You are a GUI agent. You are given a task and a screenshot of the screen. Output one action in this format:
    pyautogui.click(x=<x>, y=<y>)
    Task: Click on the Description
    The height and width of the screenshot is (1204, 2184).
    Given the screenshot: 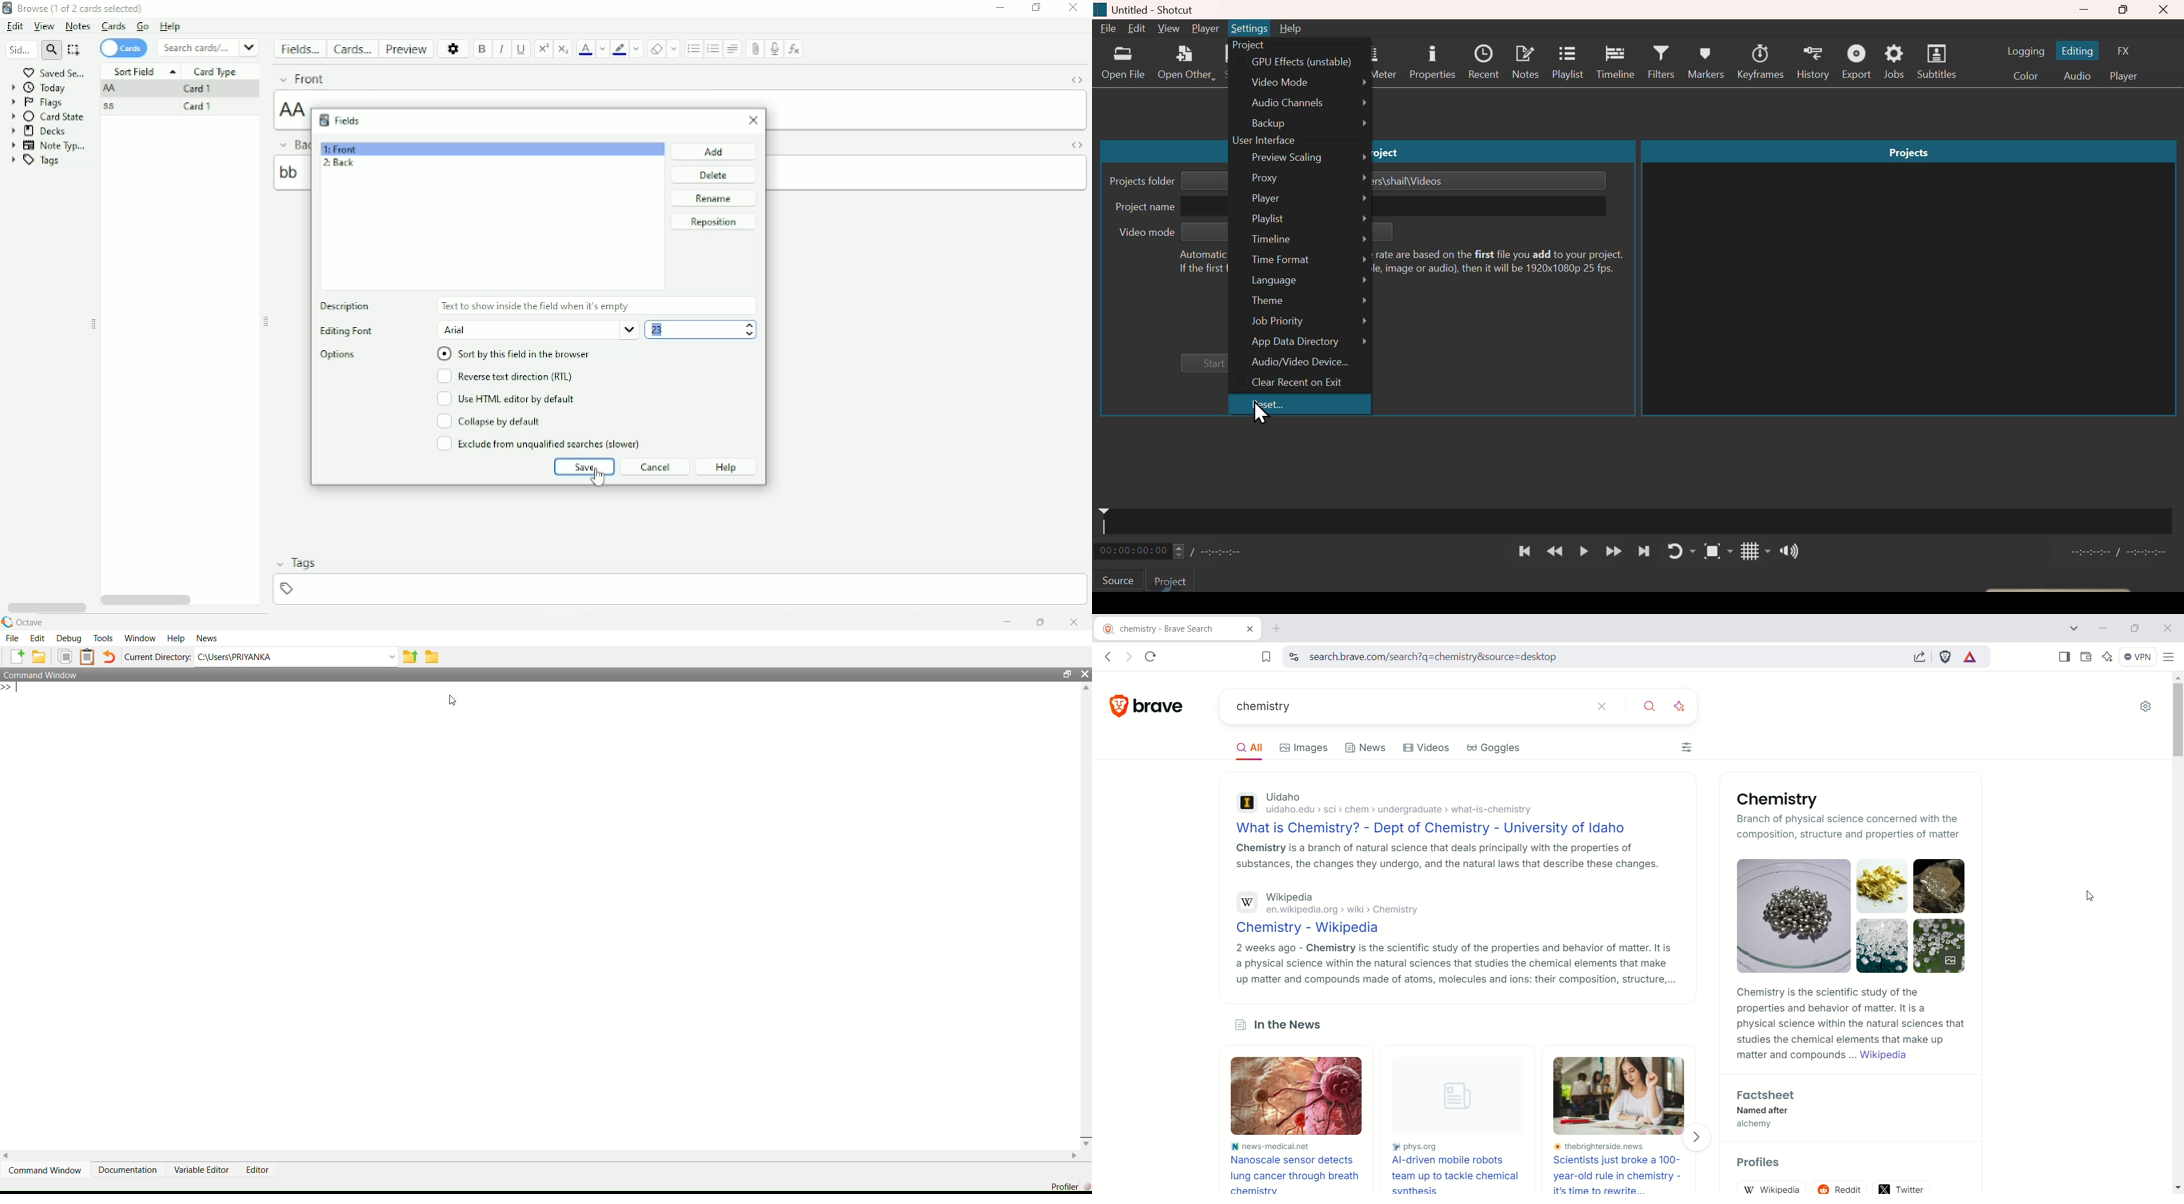 What is the action you would take?
    pyautogui.click(x=344, y=305)
    